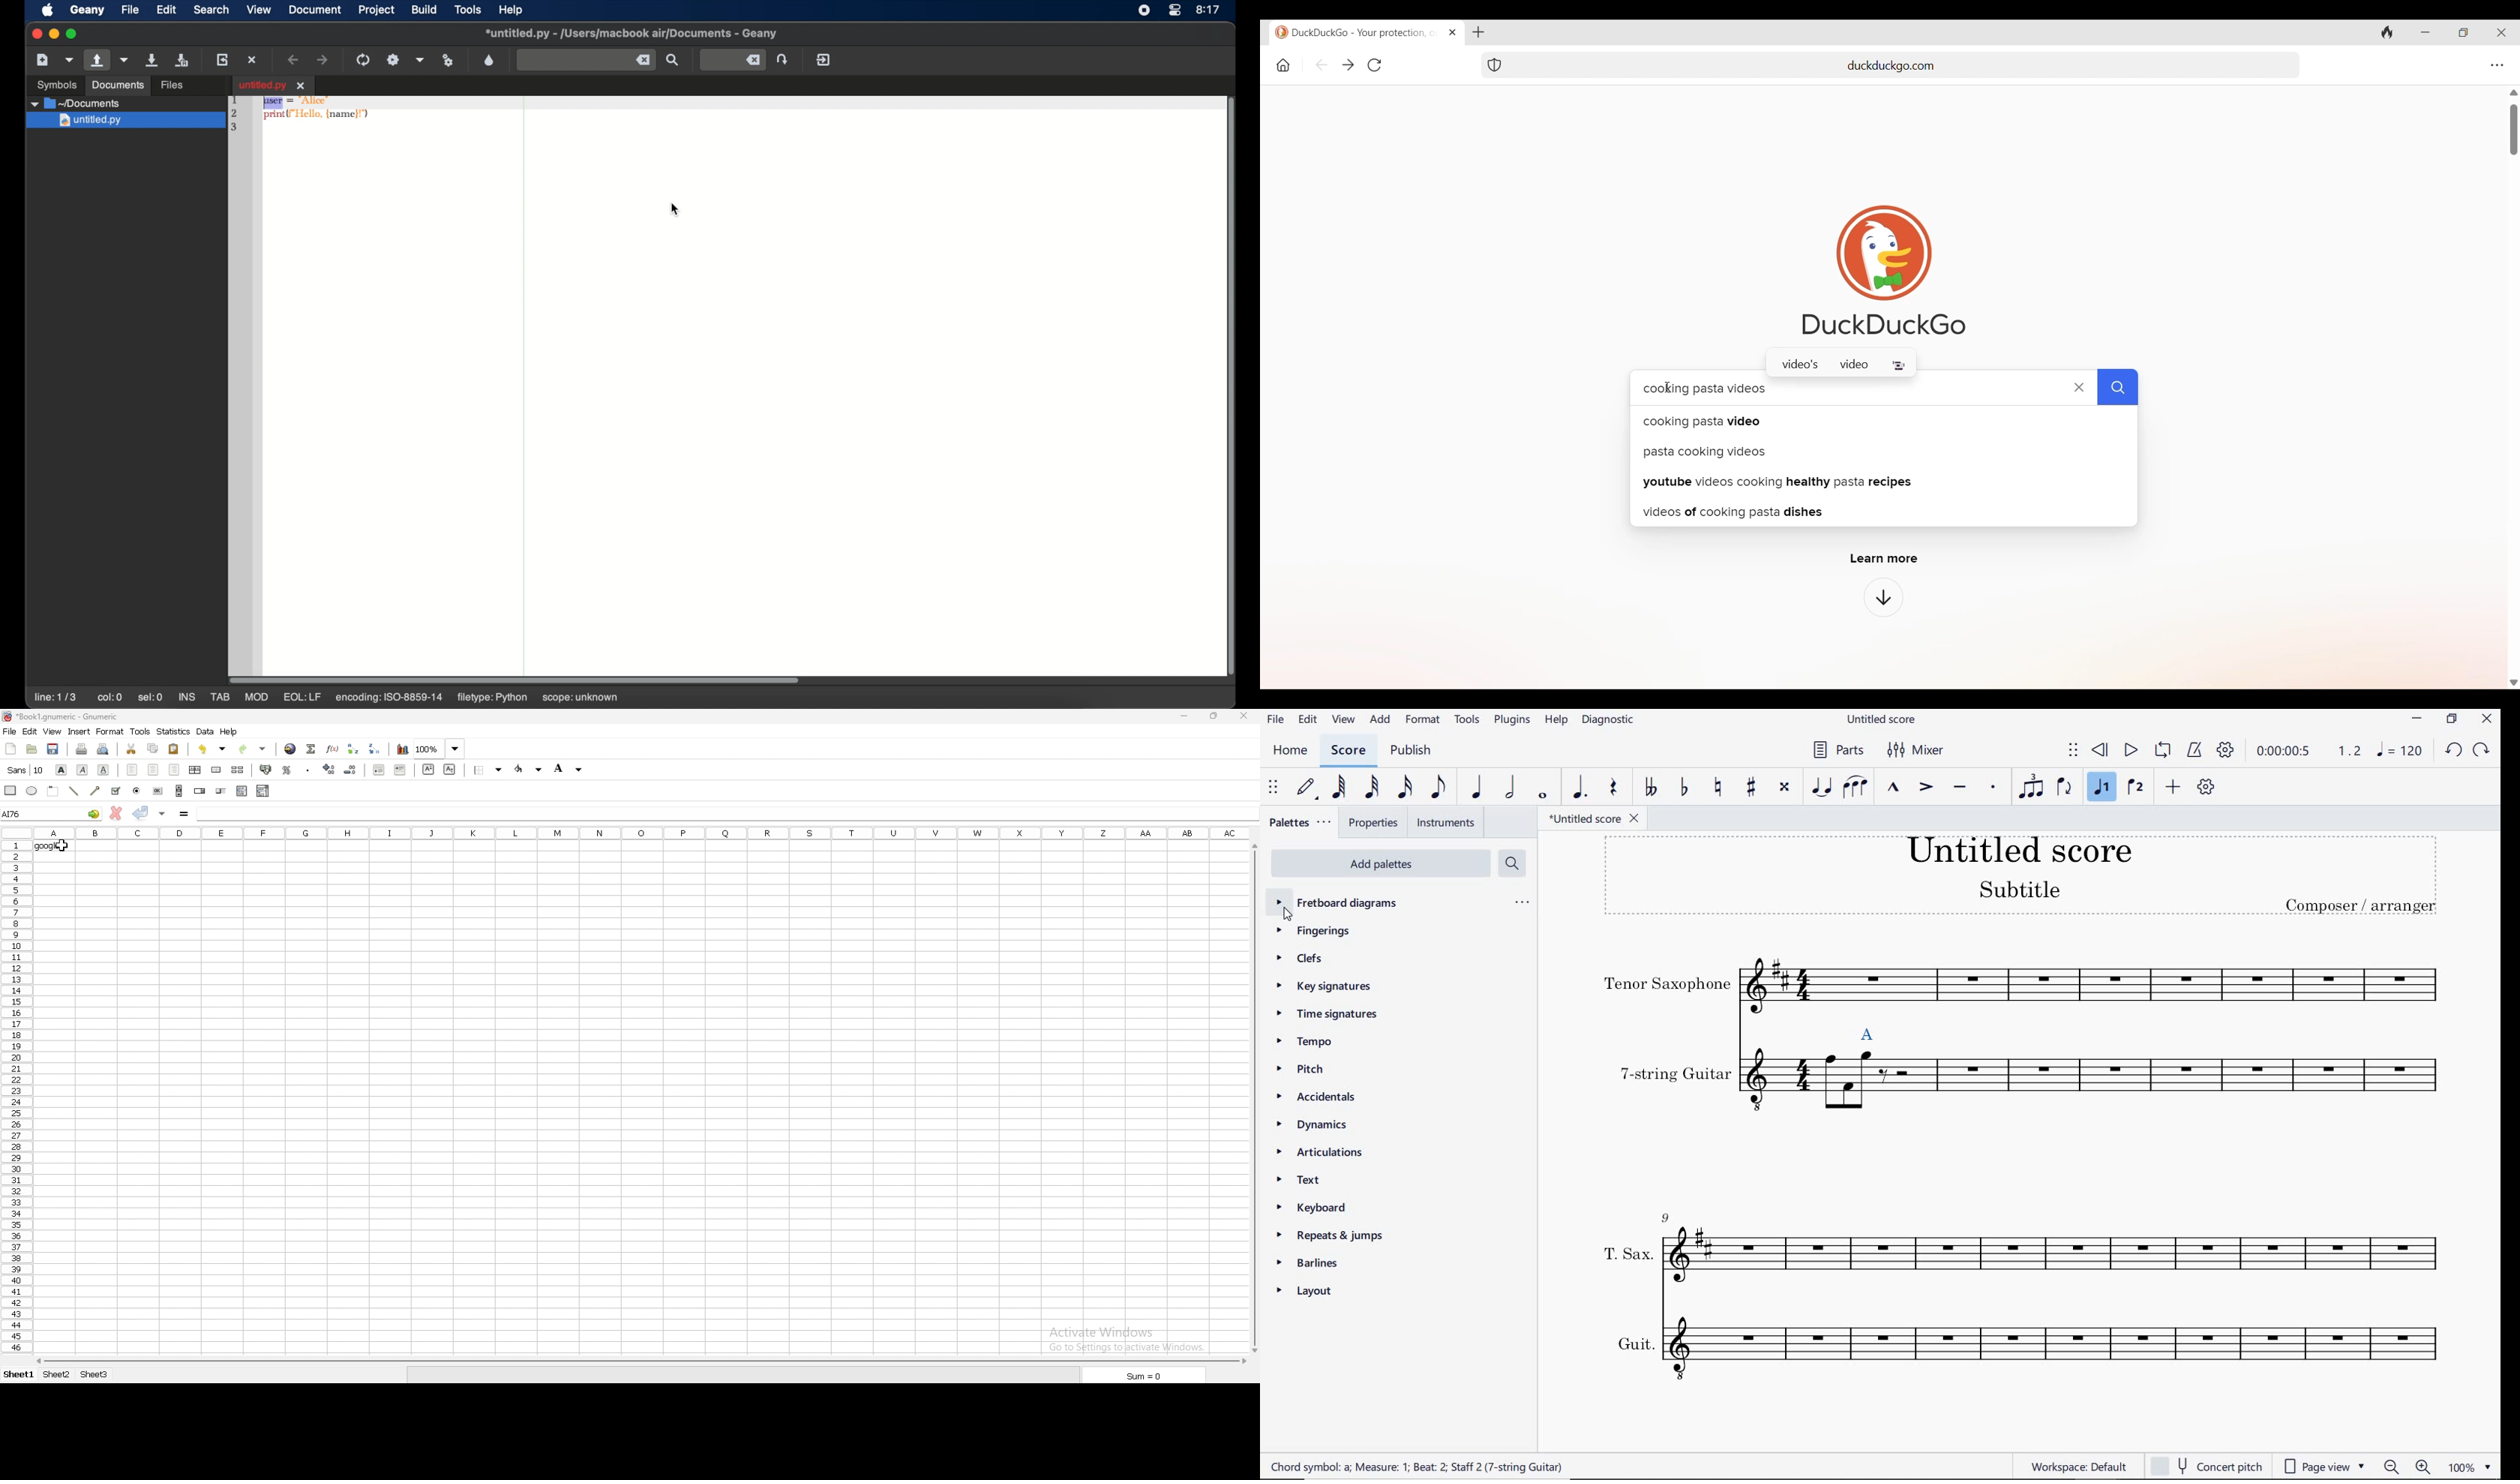 The width and height of the screenshot is (2520, 1484). Describe the element at coordinates (217, 770) in the screenshot. I see `merge cell` at that location.